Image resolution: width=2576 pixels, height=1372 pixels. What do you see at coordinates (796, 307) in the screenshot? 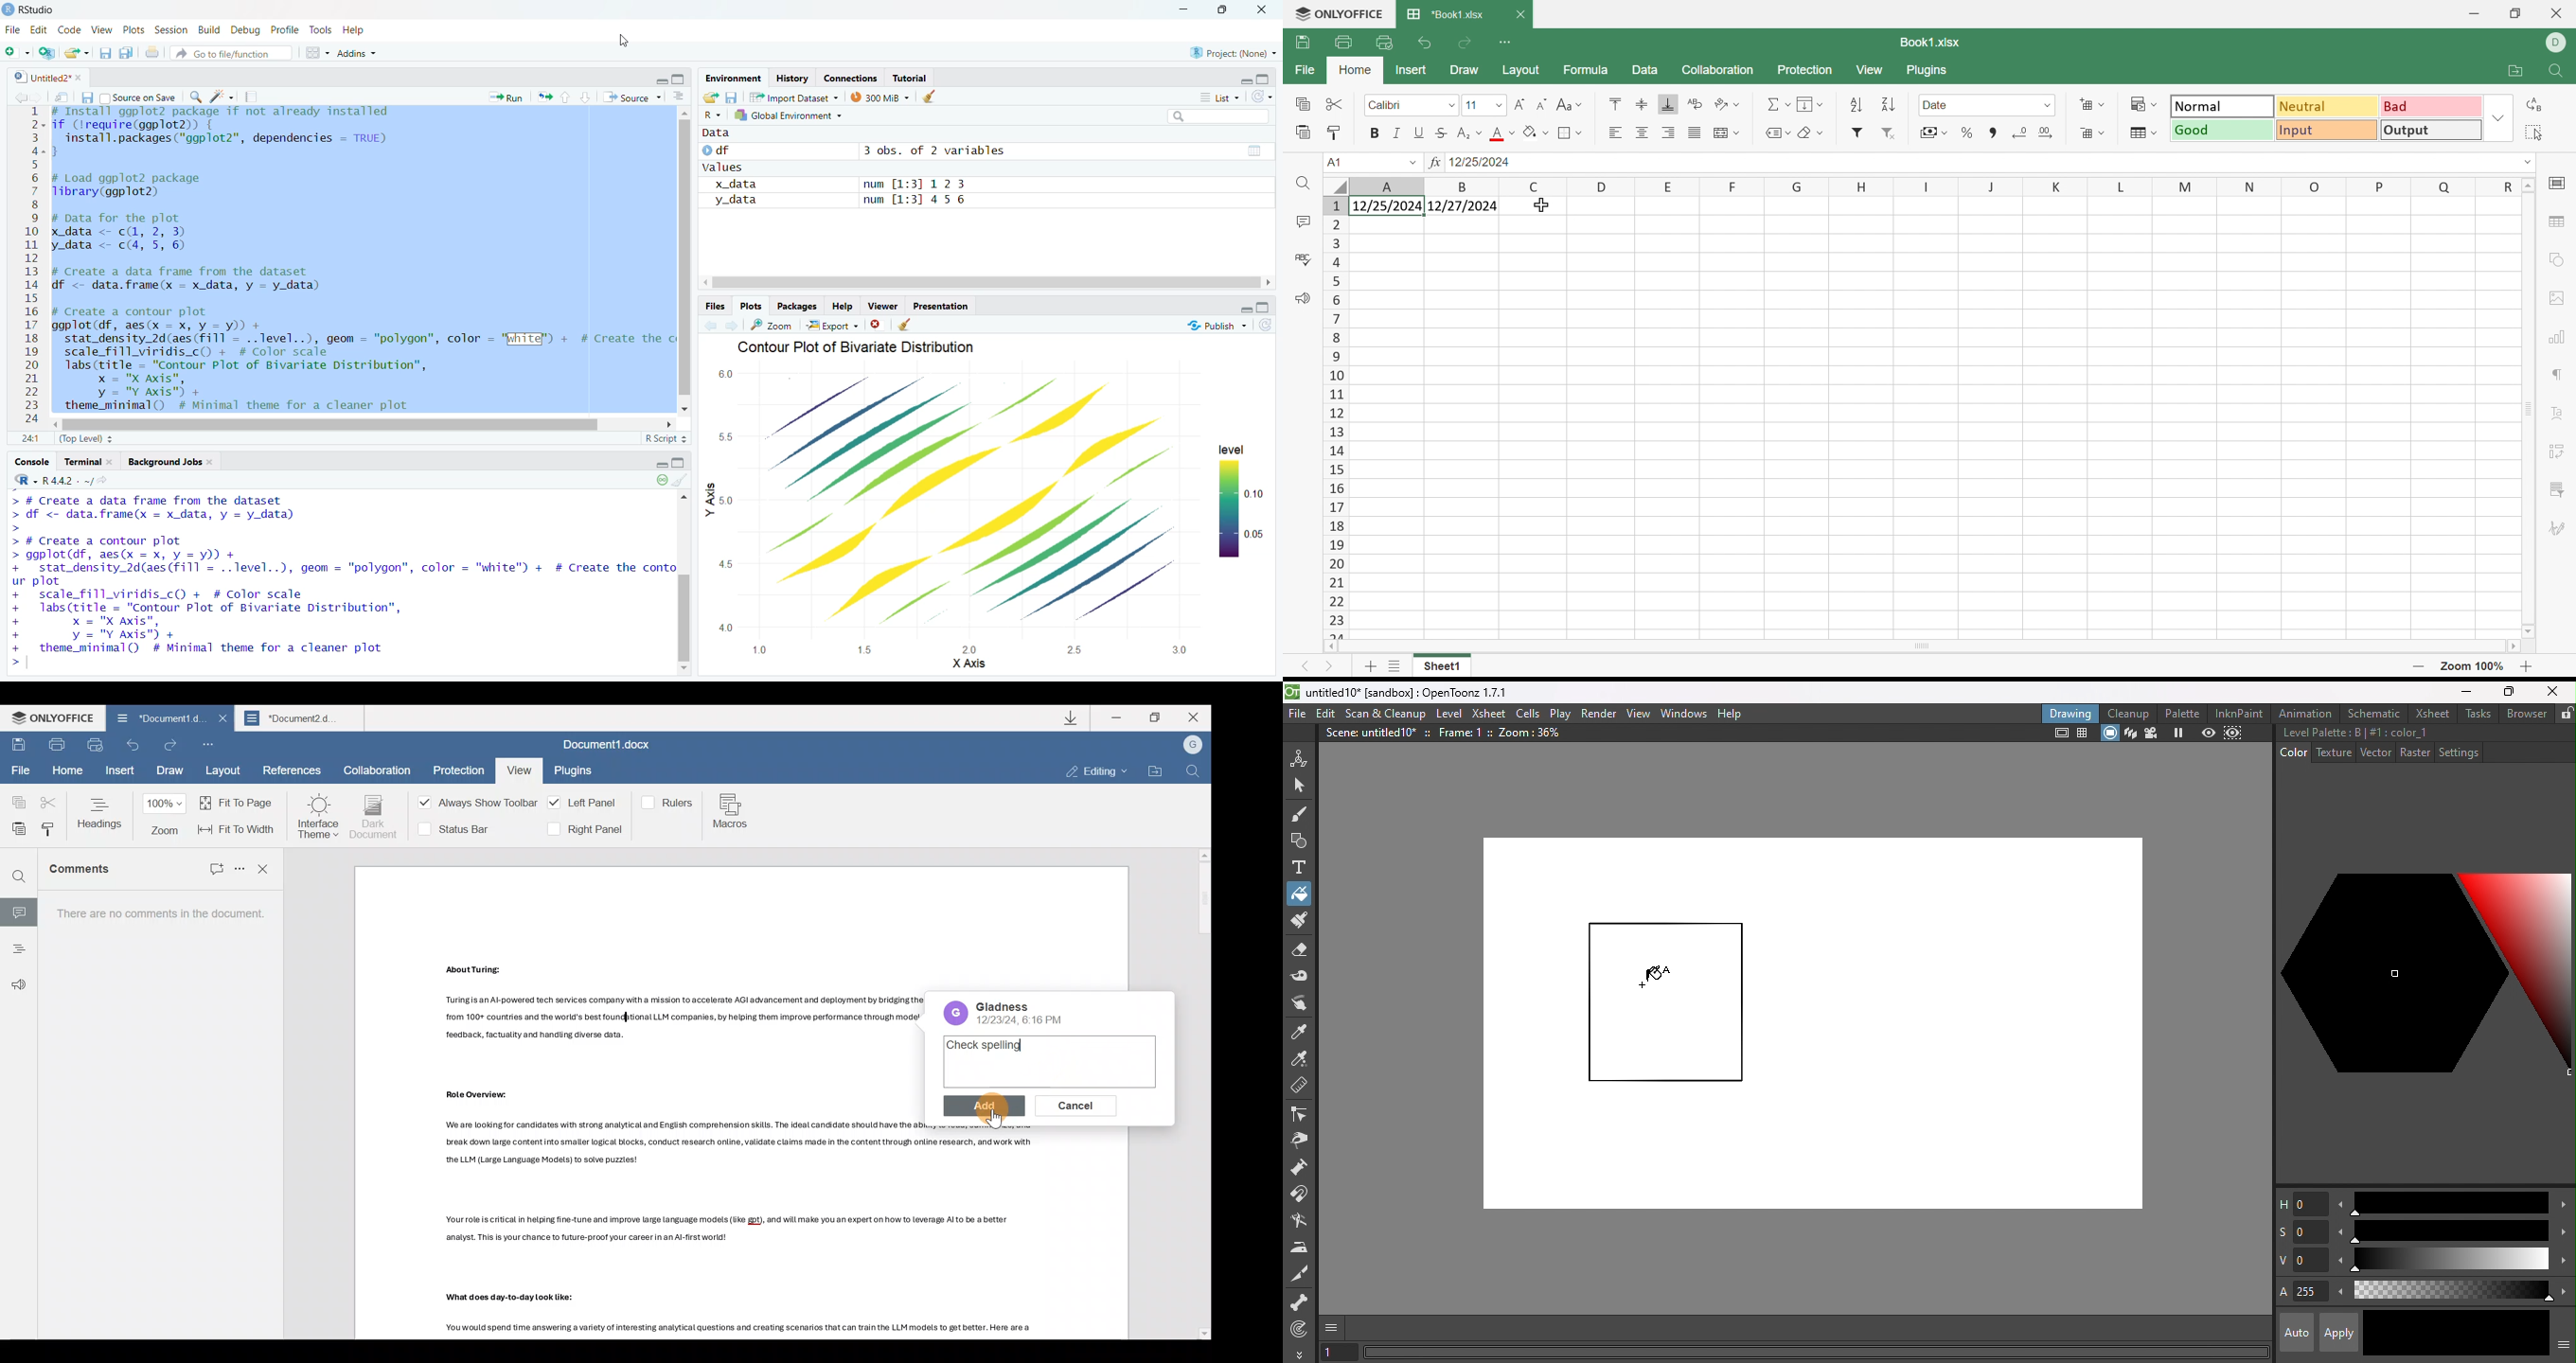
I see `Packages` at bounding box center [796, 307].